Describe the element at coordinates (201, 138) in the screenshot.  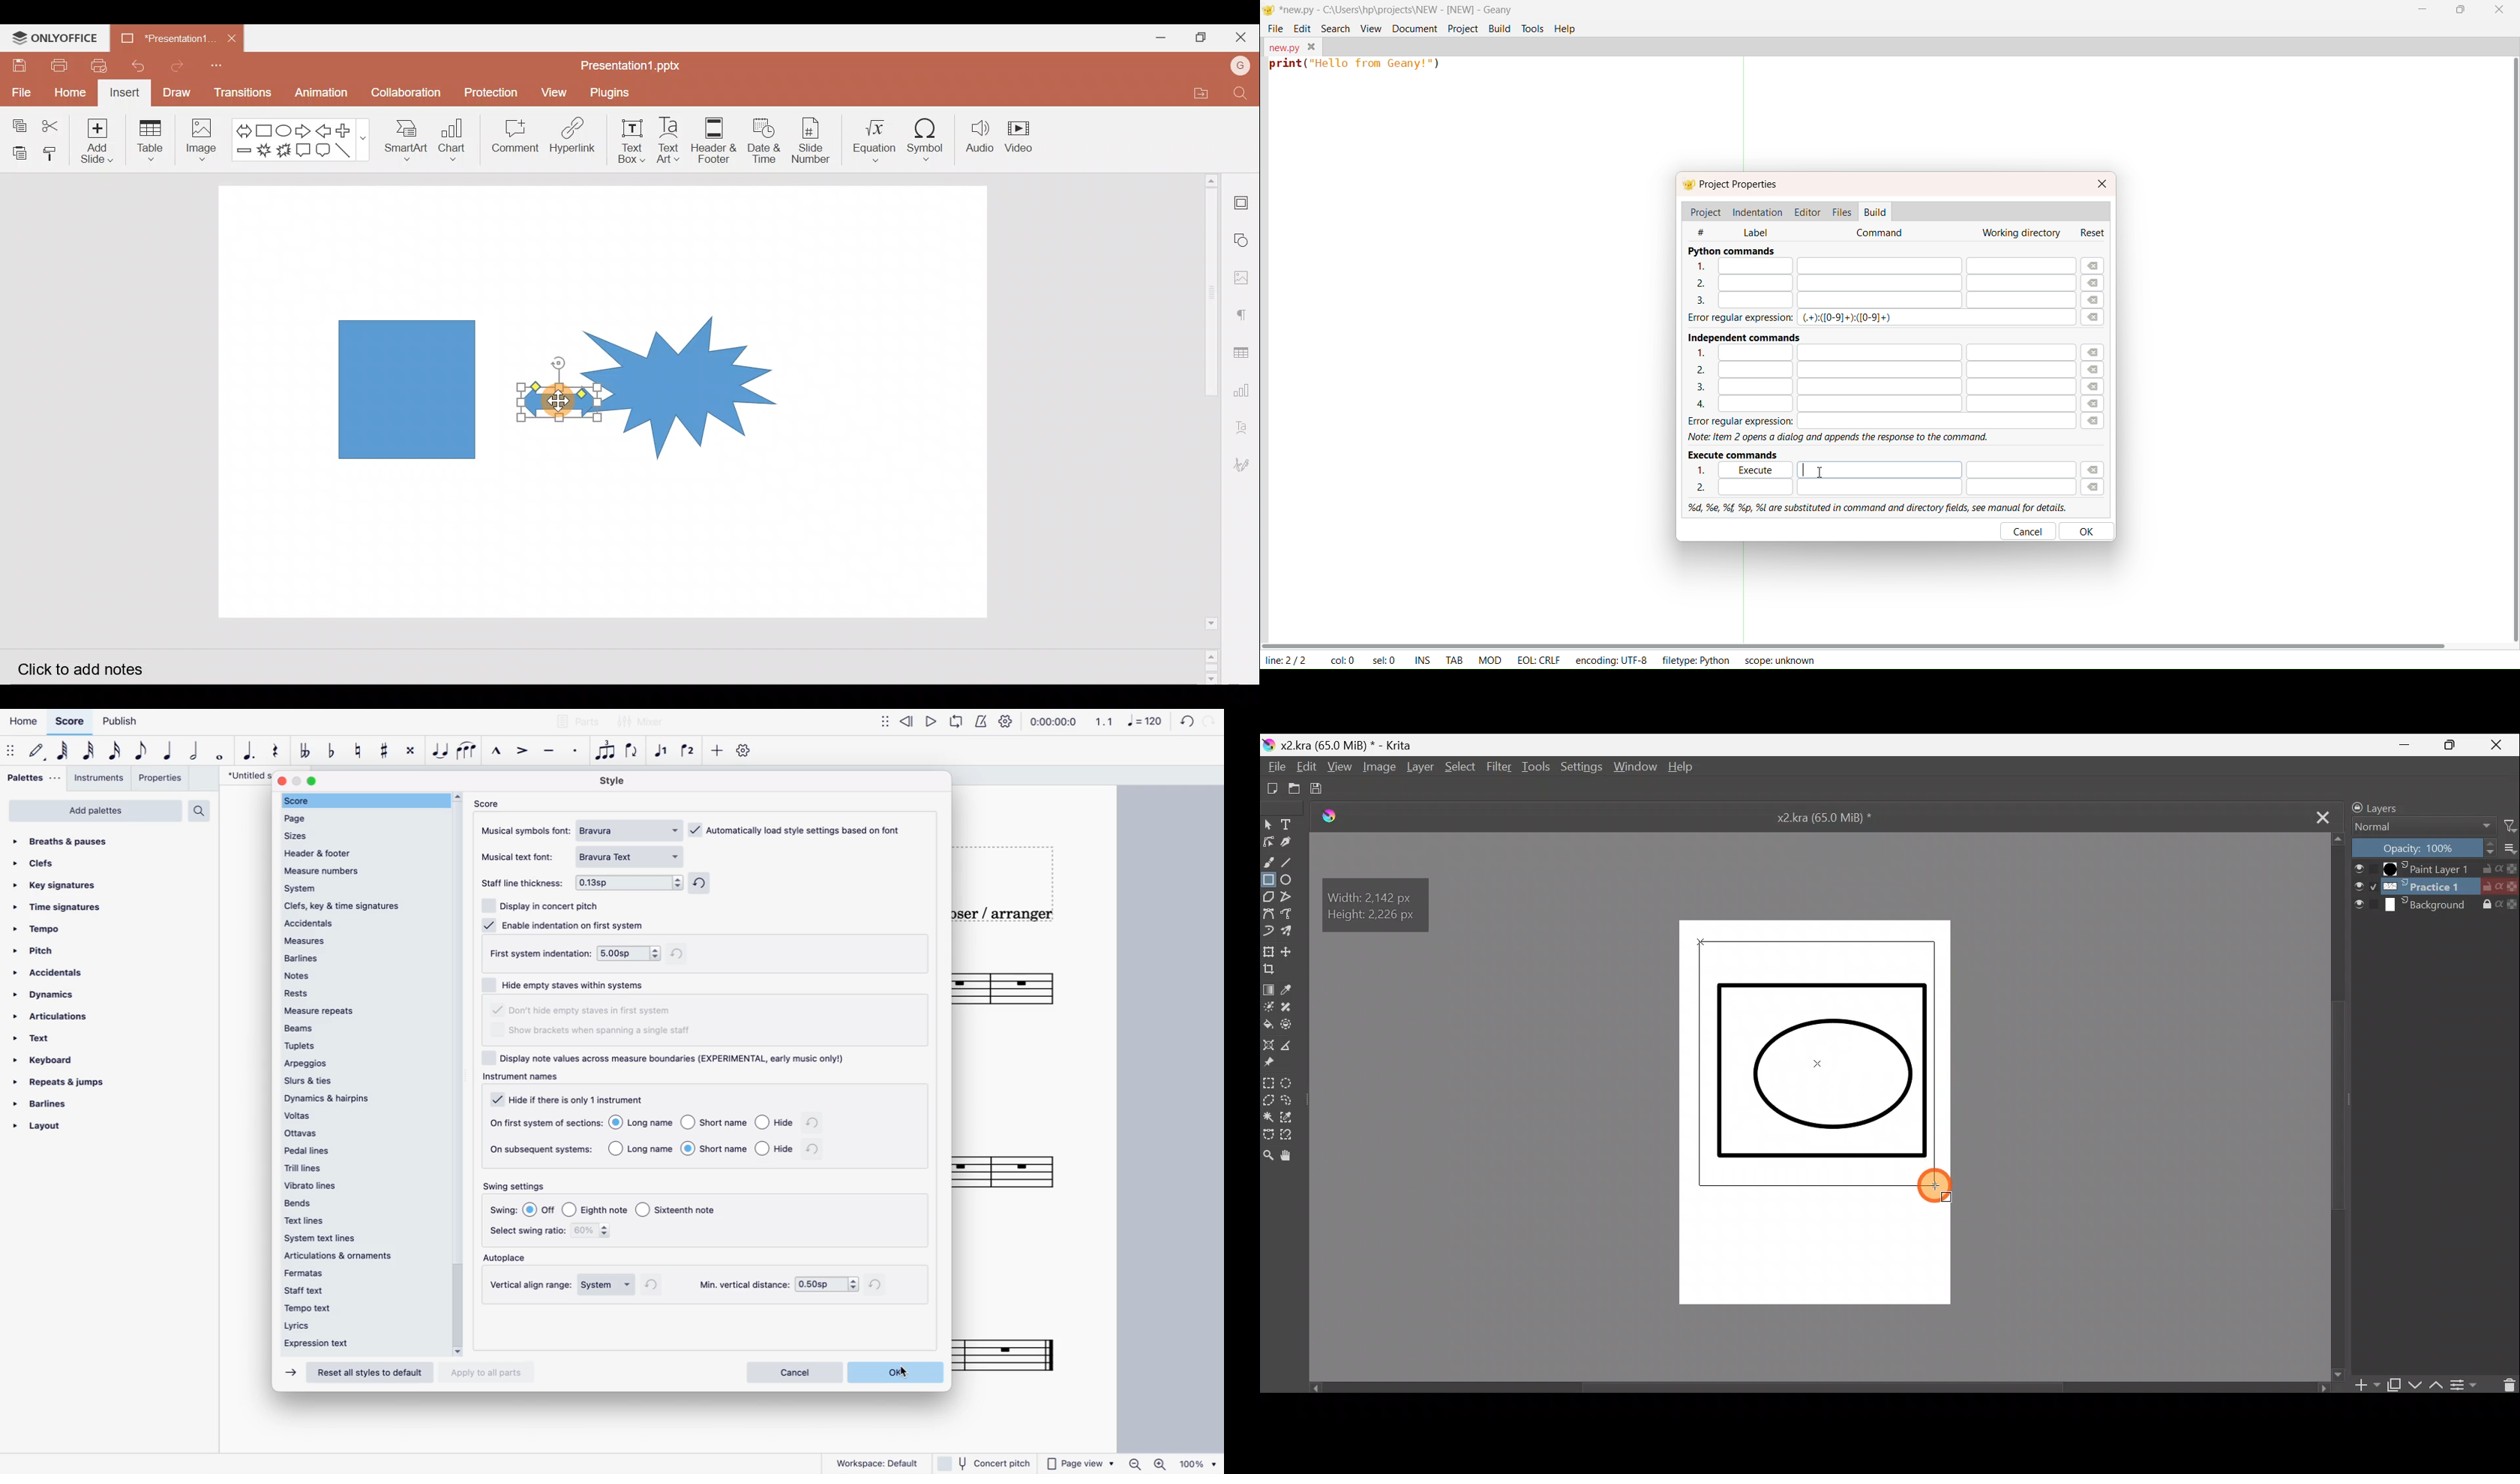
I see `Image` at that location.